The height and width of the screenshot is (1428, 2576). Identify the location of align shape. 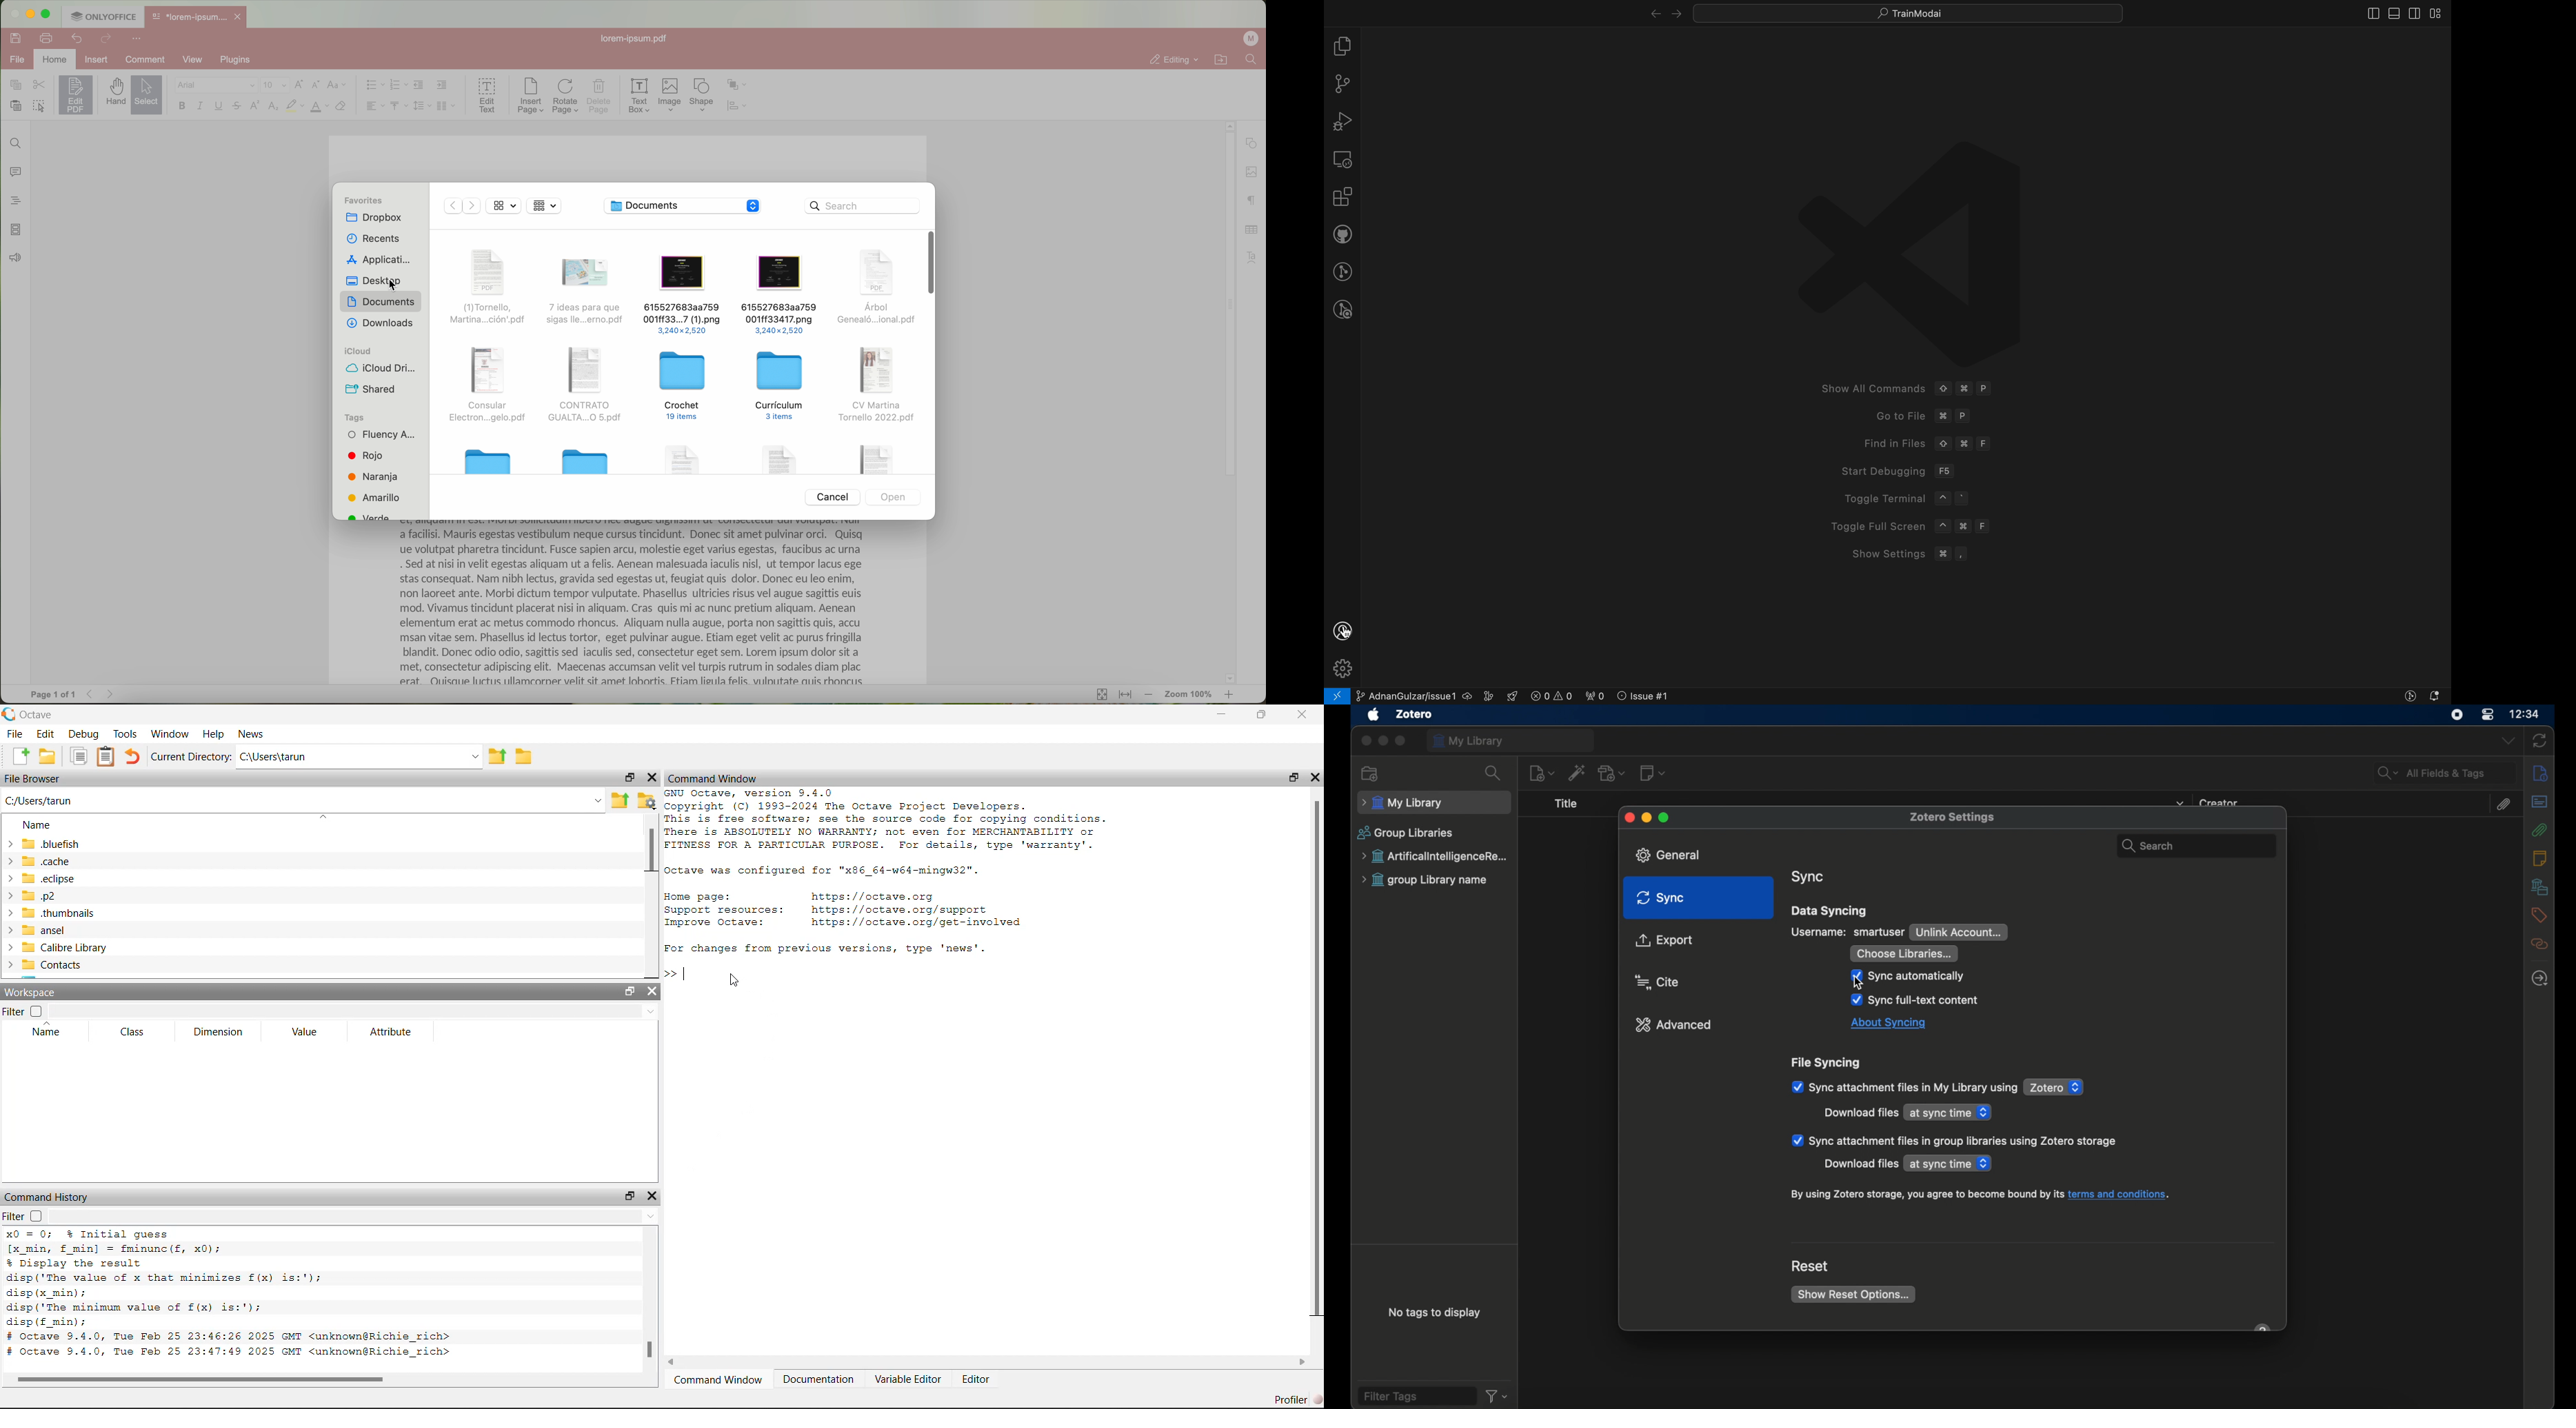
(740, 107).